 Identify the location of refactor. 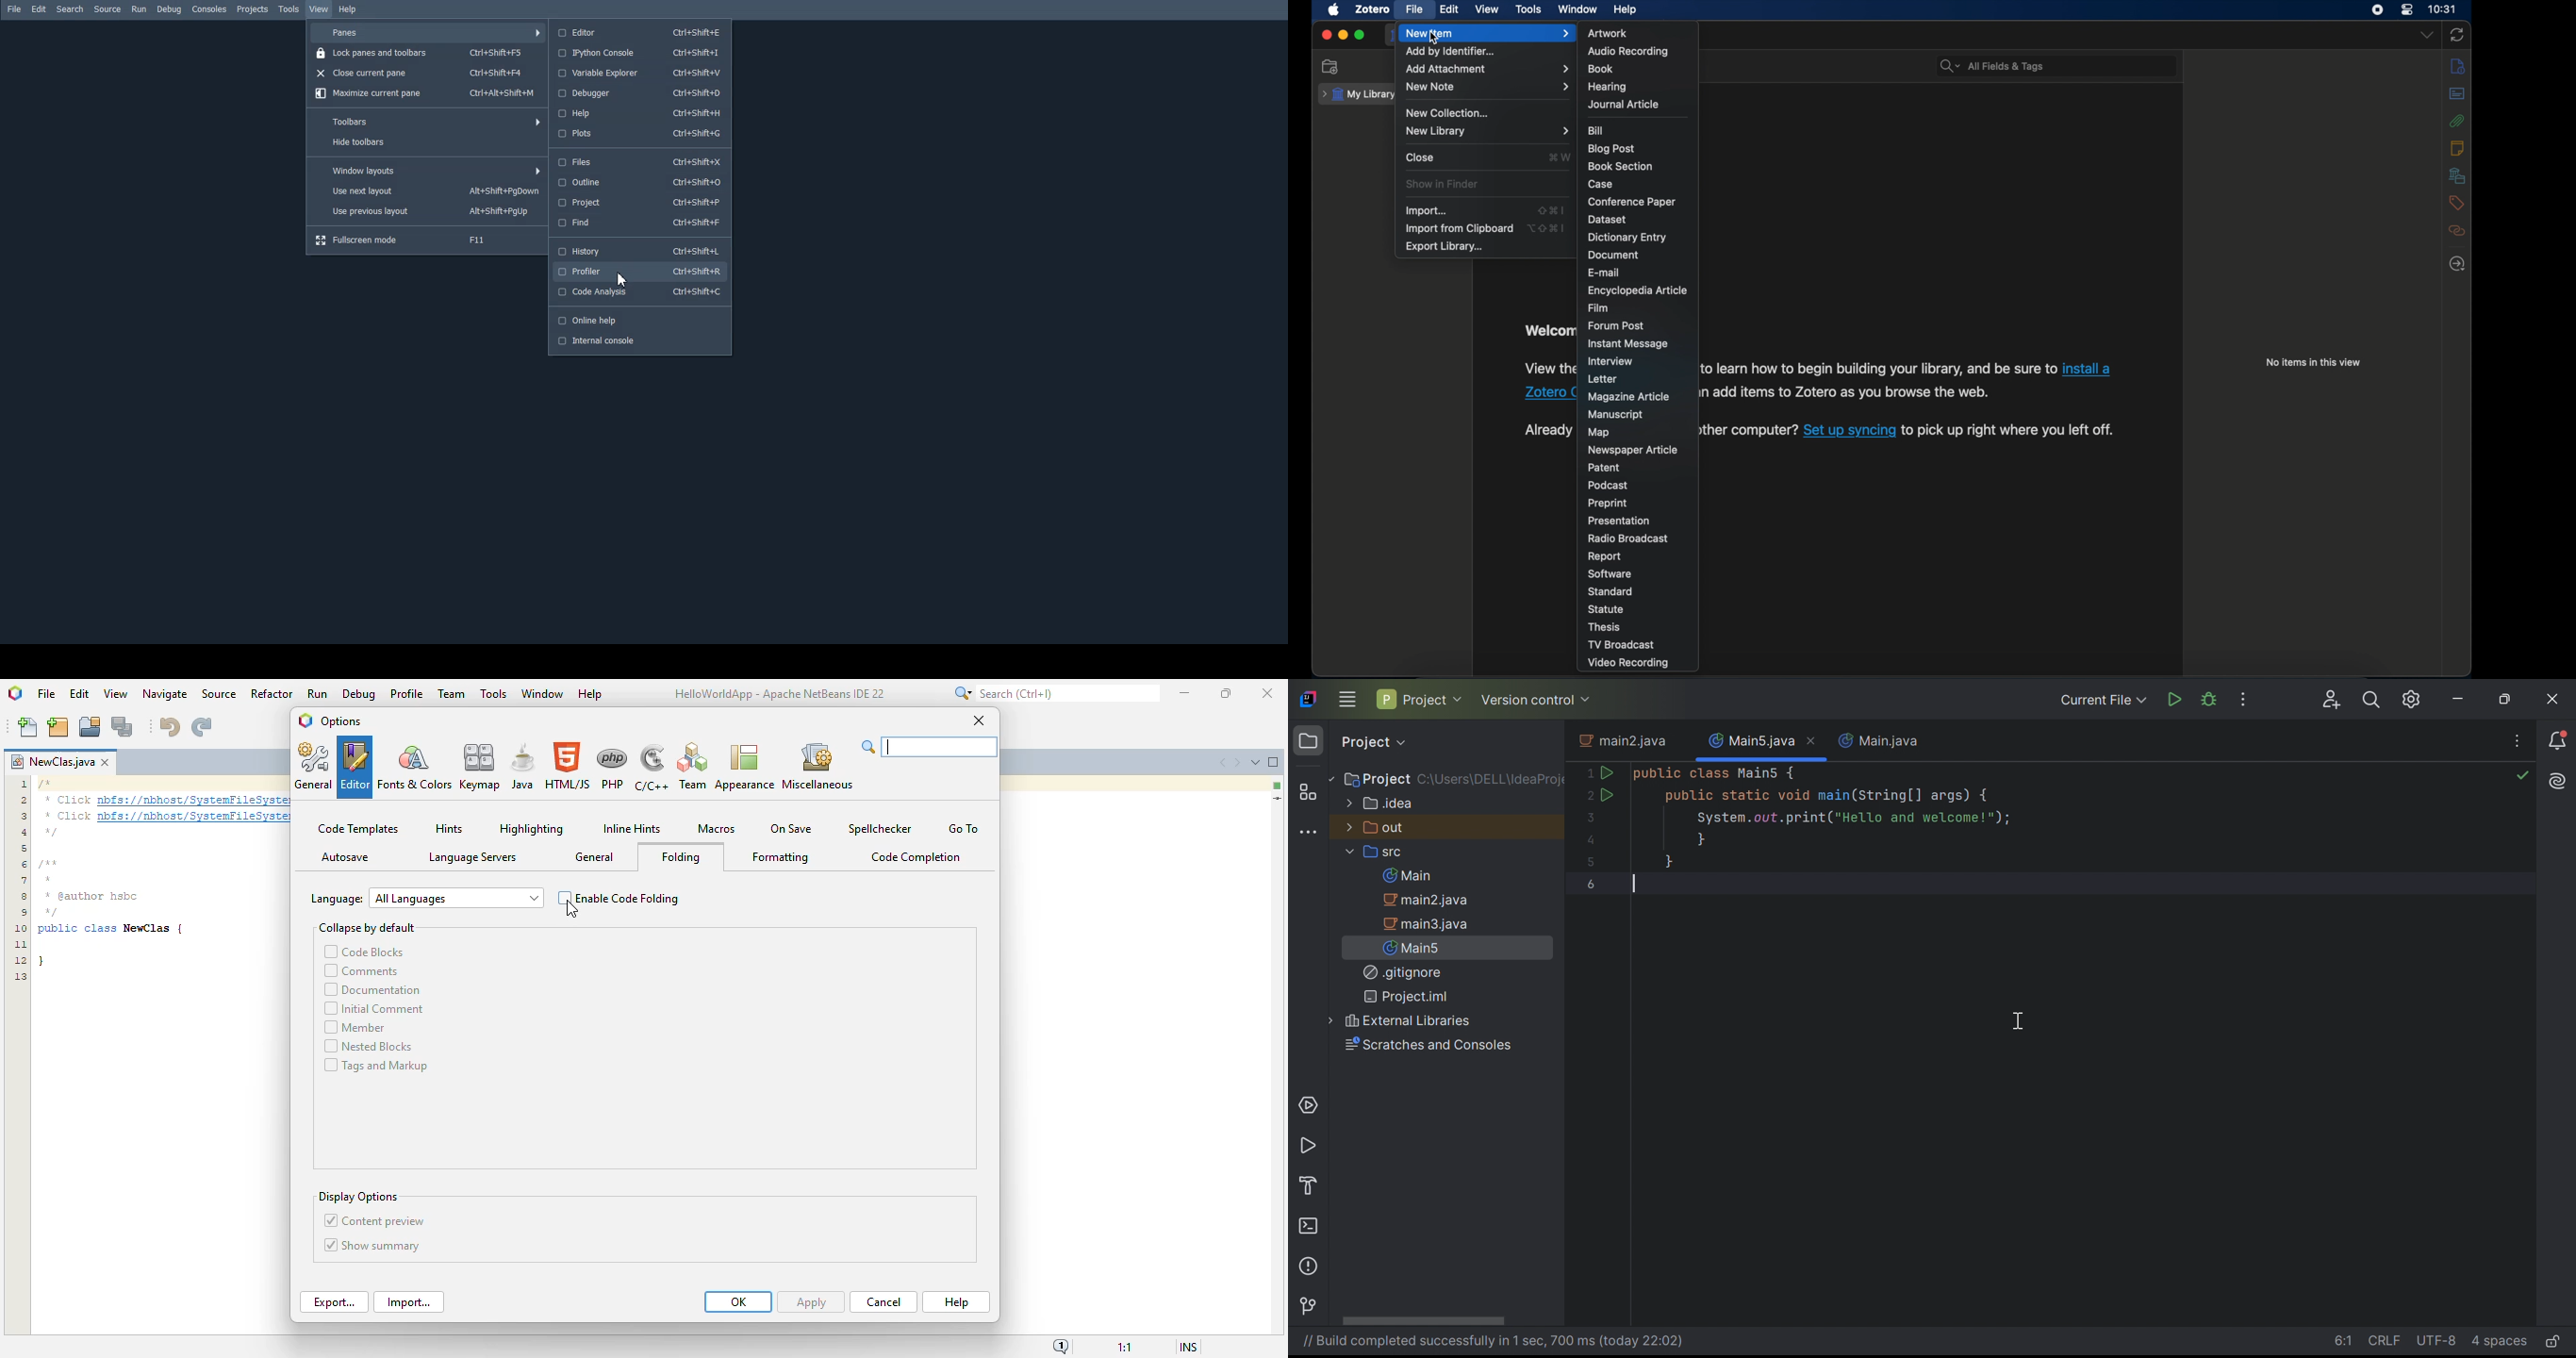
(272, 693).